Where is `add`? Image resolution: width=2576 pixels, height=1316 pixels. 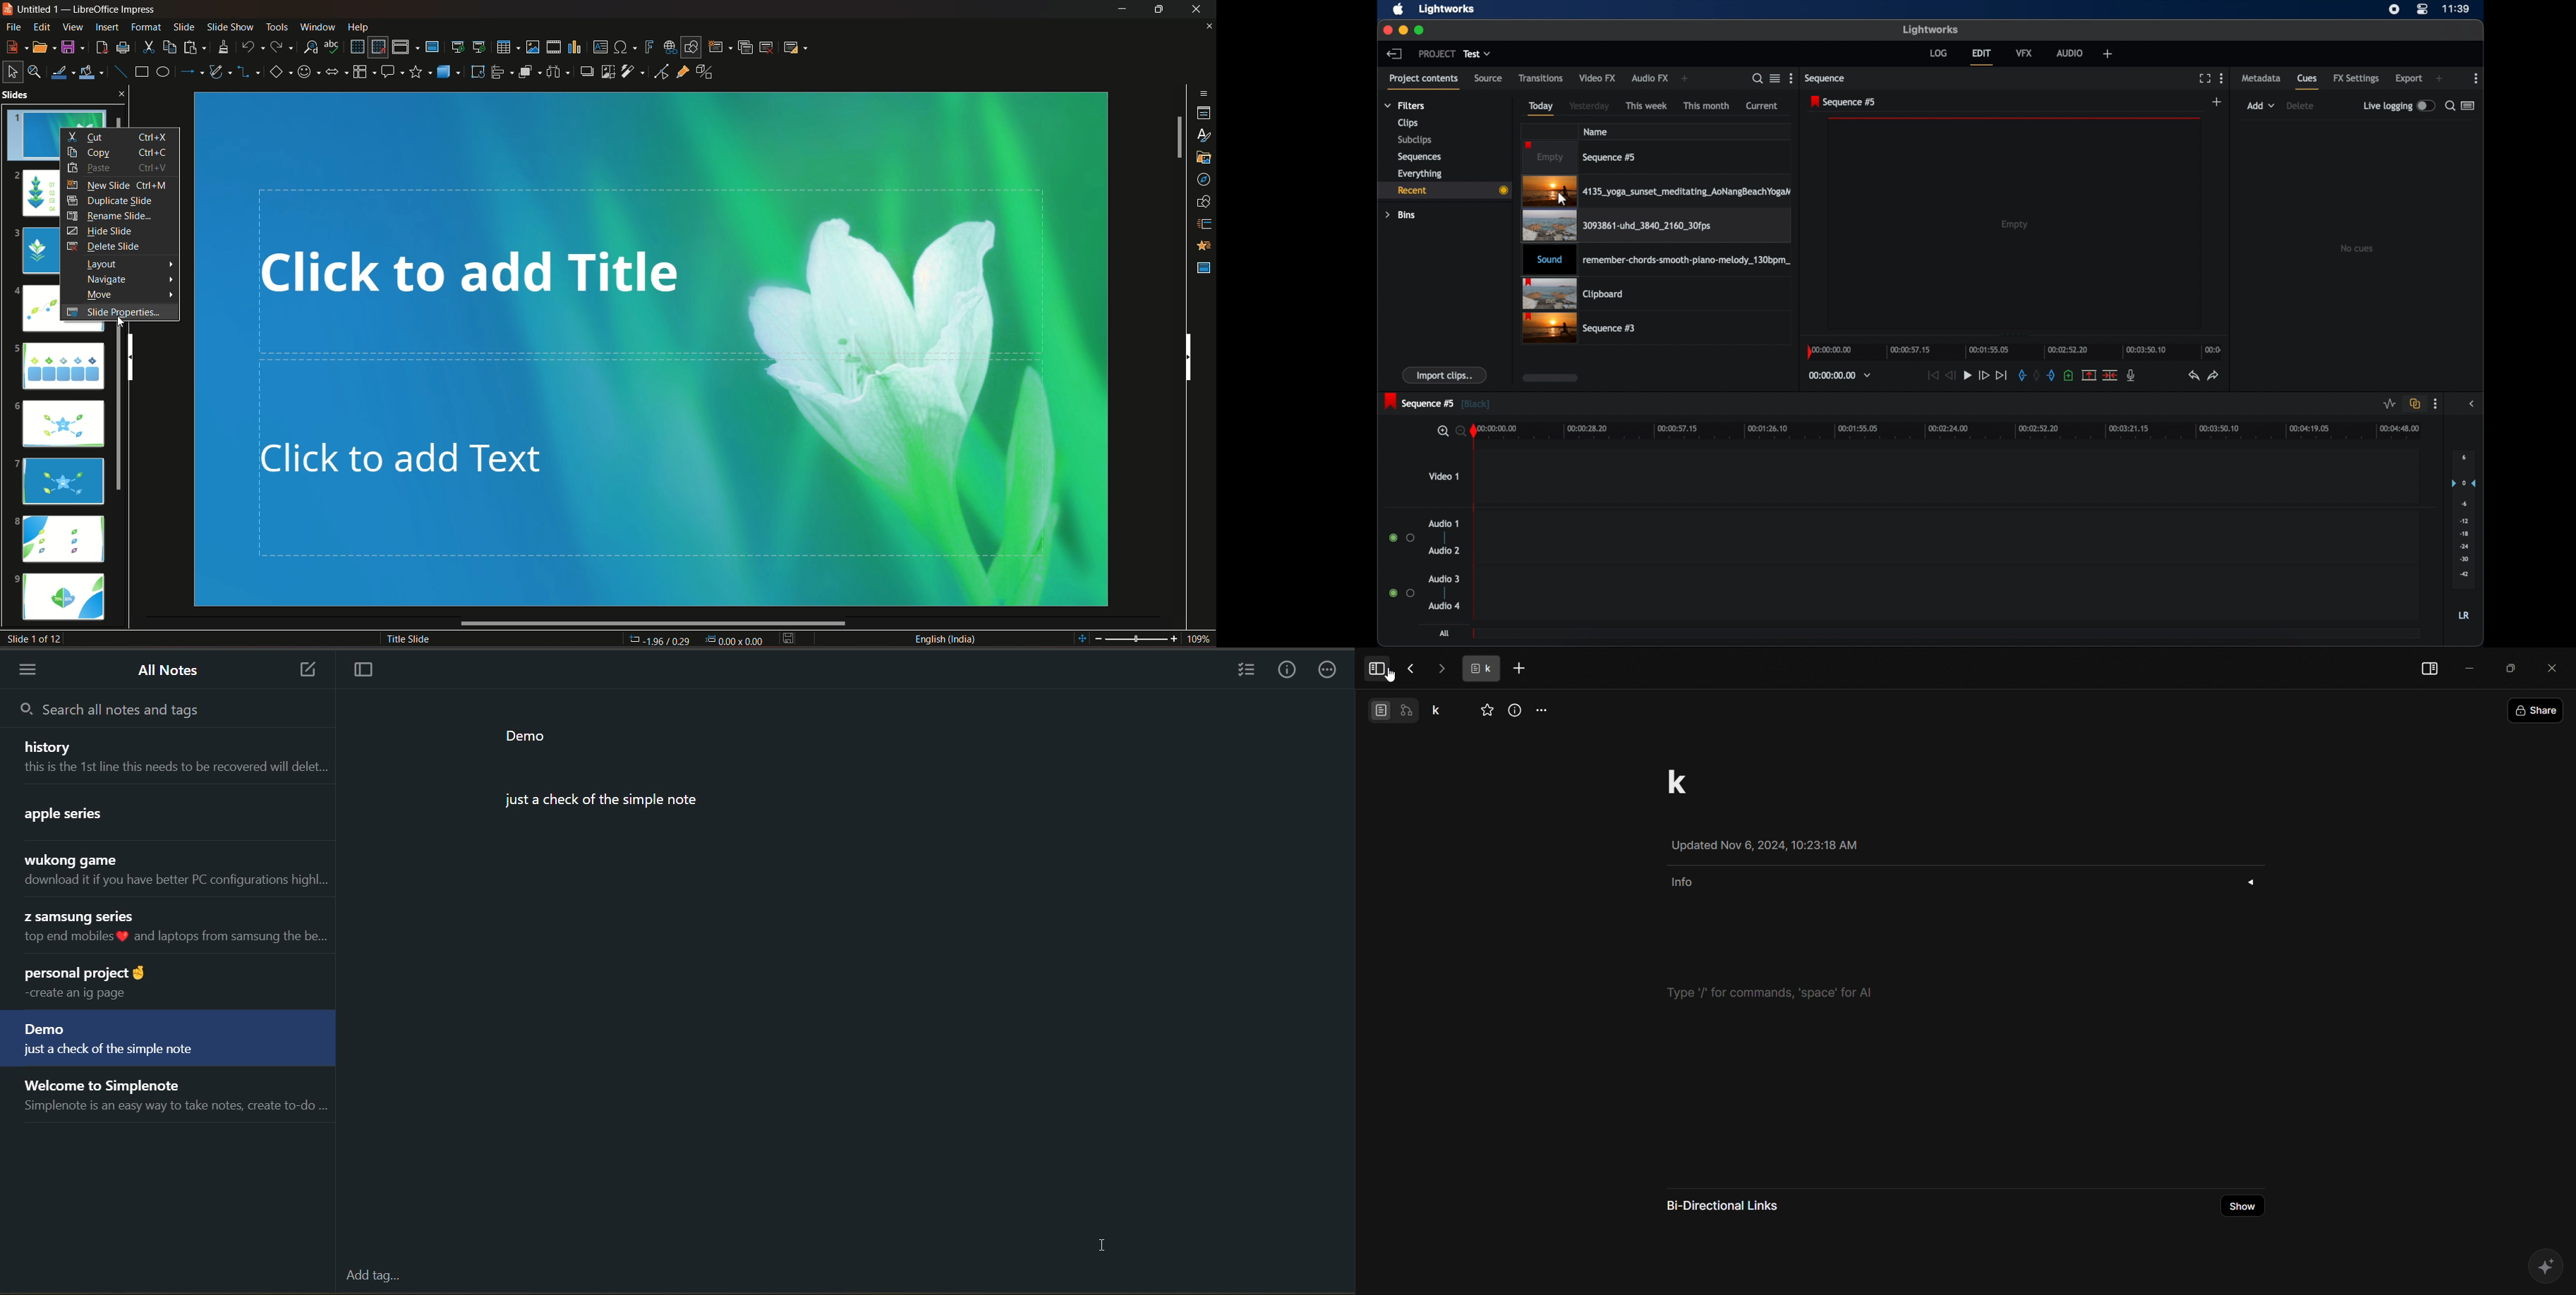
add is located at coordinates (2218, 101).